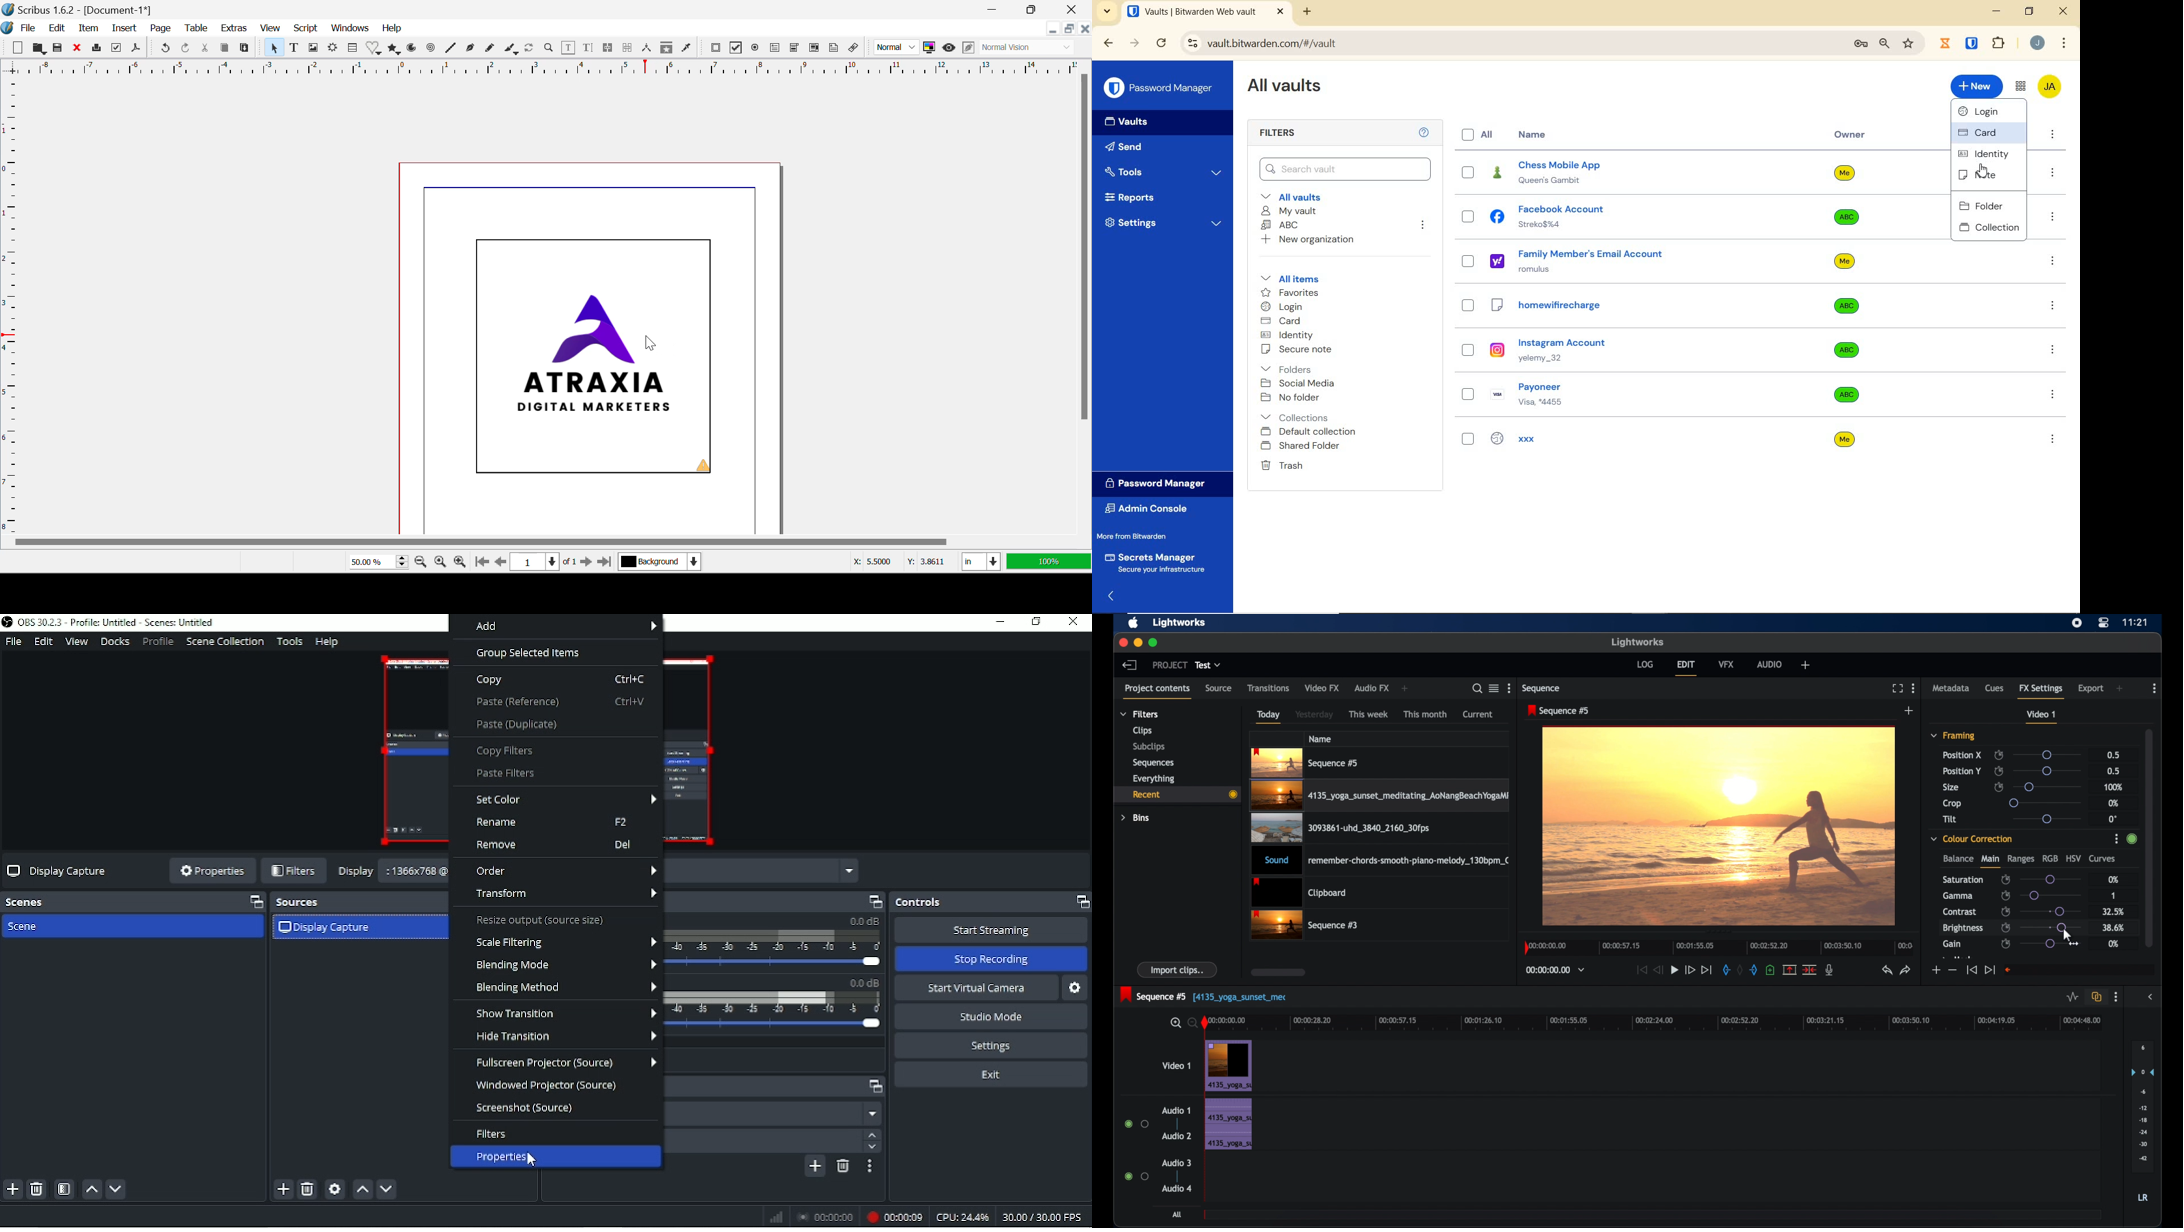  What do you see at coordinates (1468, 395) in the screenshot?
I see `checkbox` at bounding box center [1468, 395].